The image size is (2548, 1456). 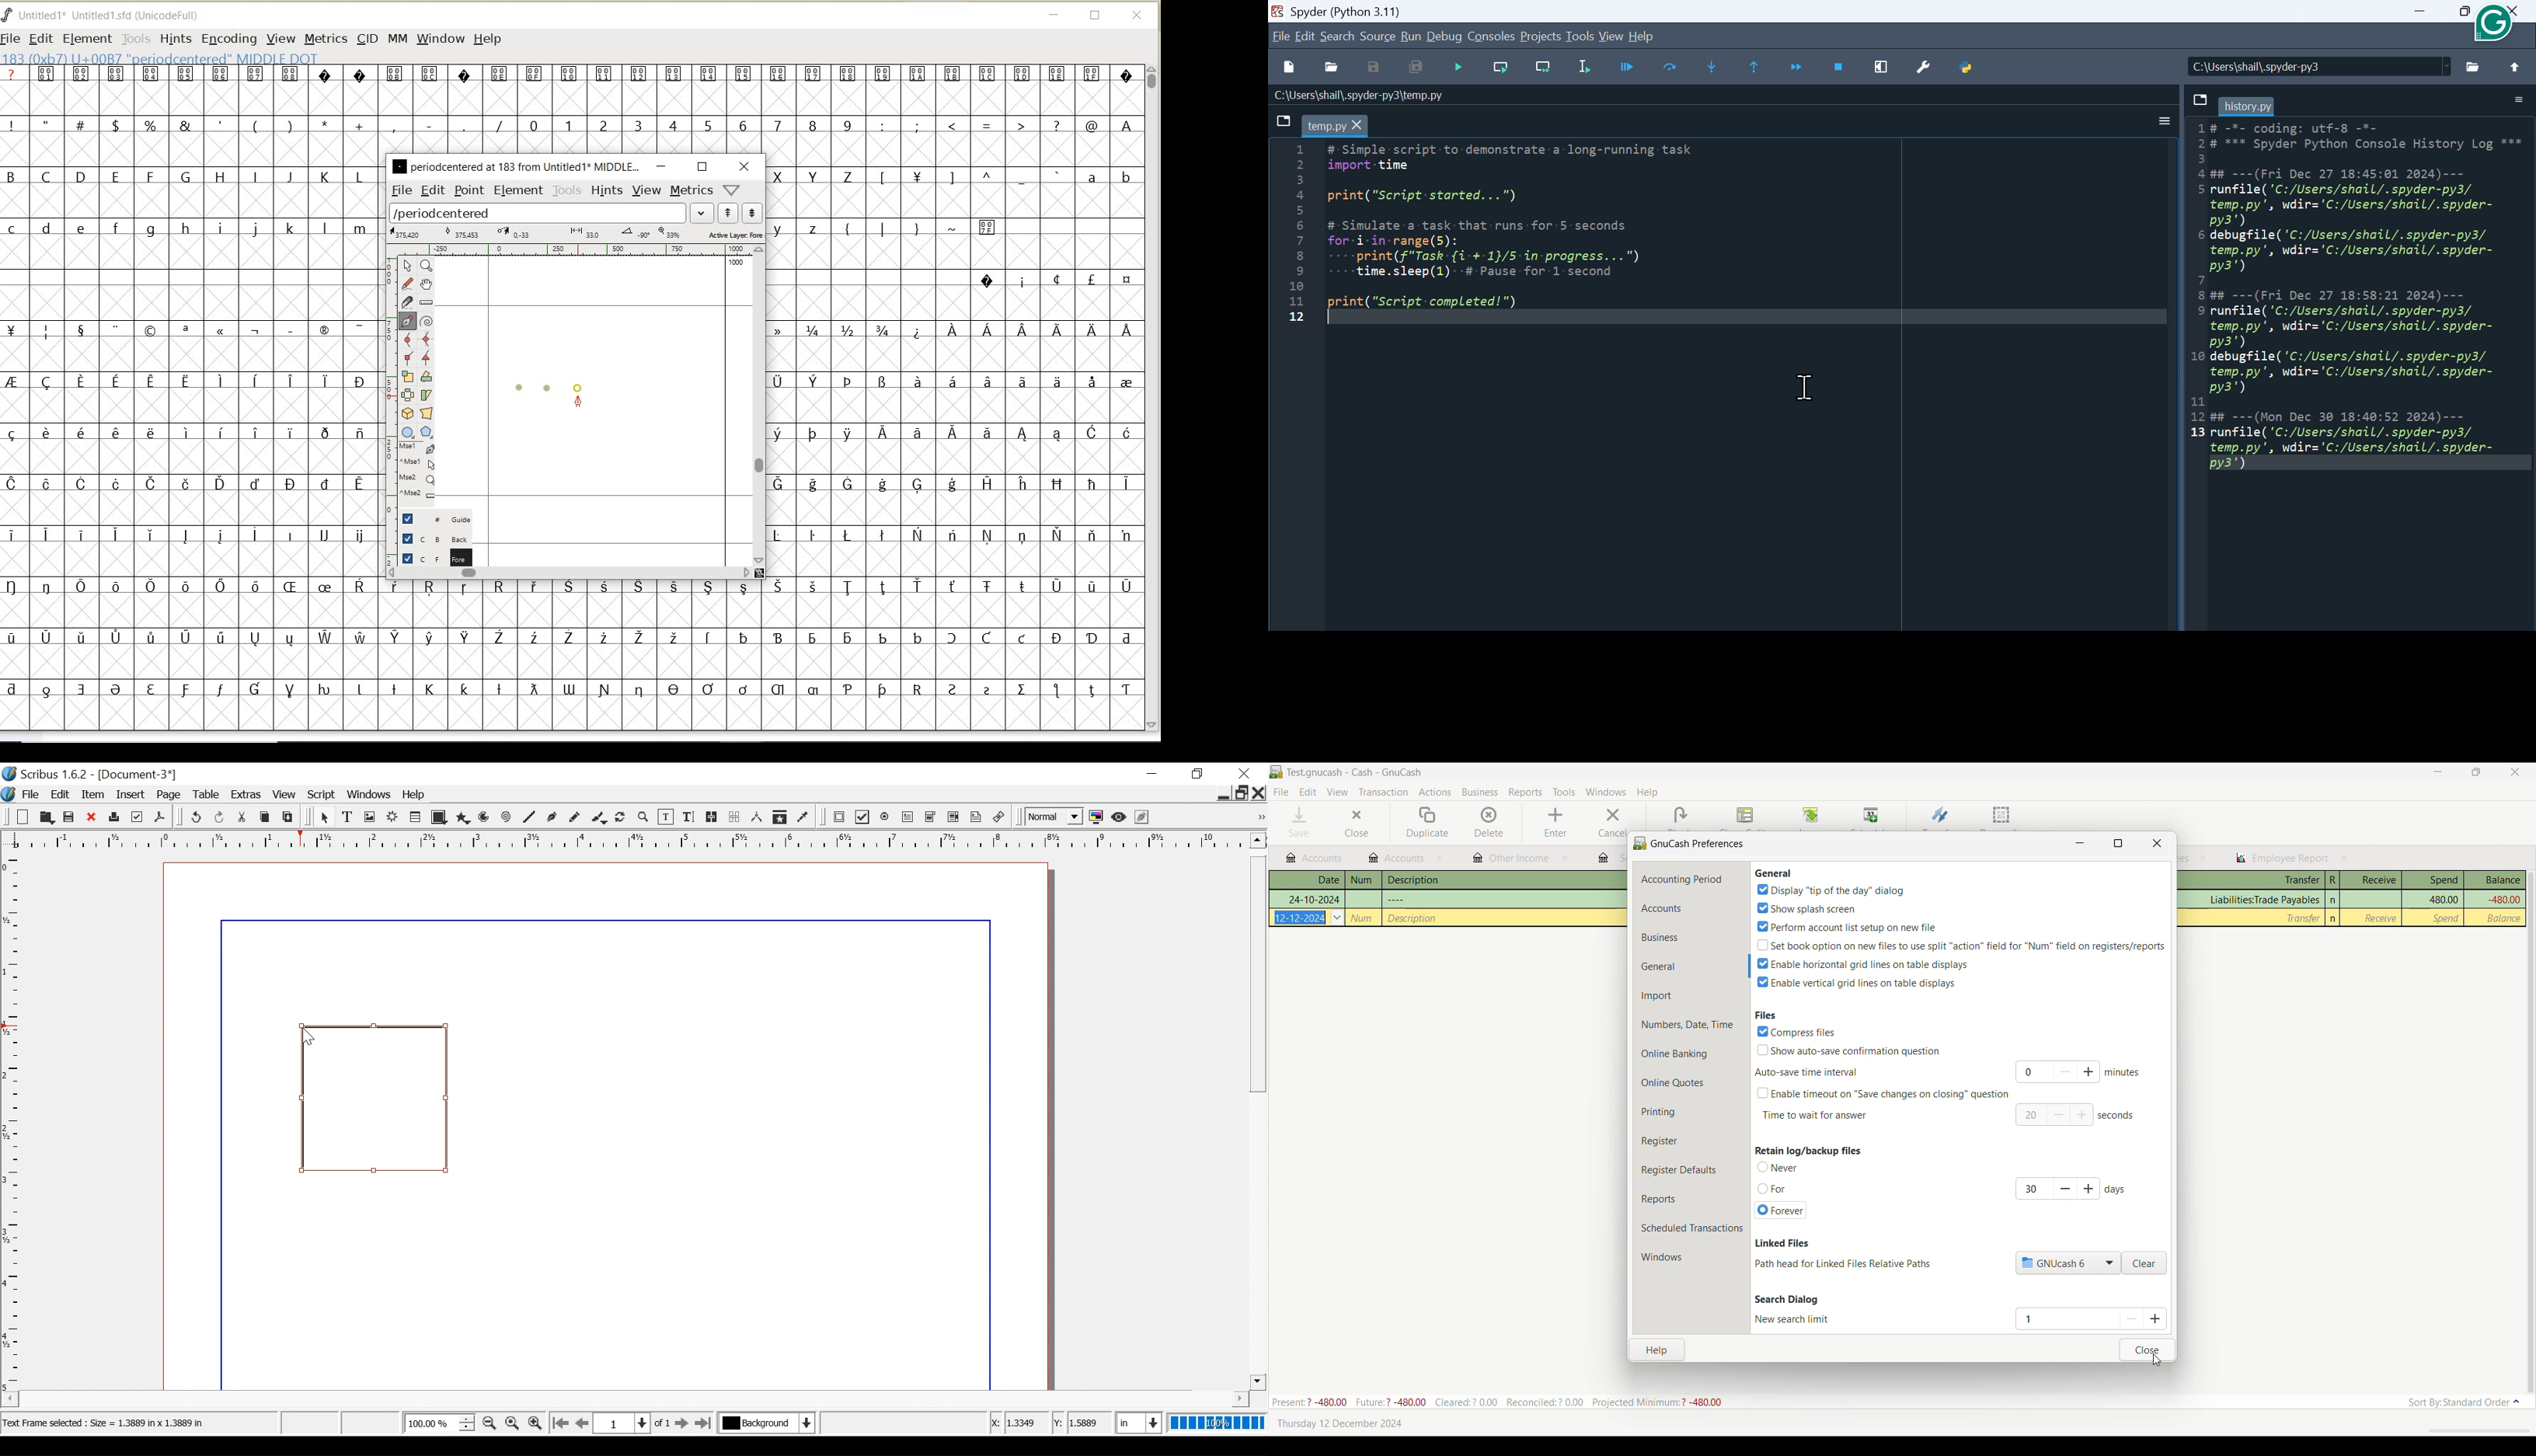 What do you see at coordinates (1625, 65) in the screenshot?
I see `run current cell` at bounding box center [1625, 65].